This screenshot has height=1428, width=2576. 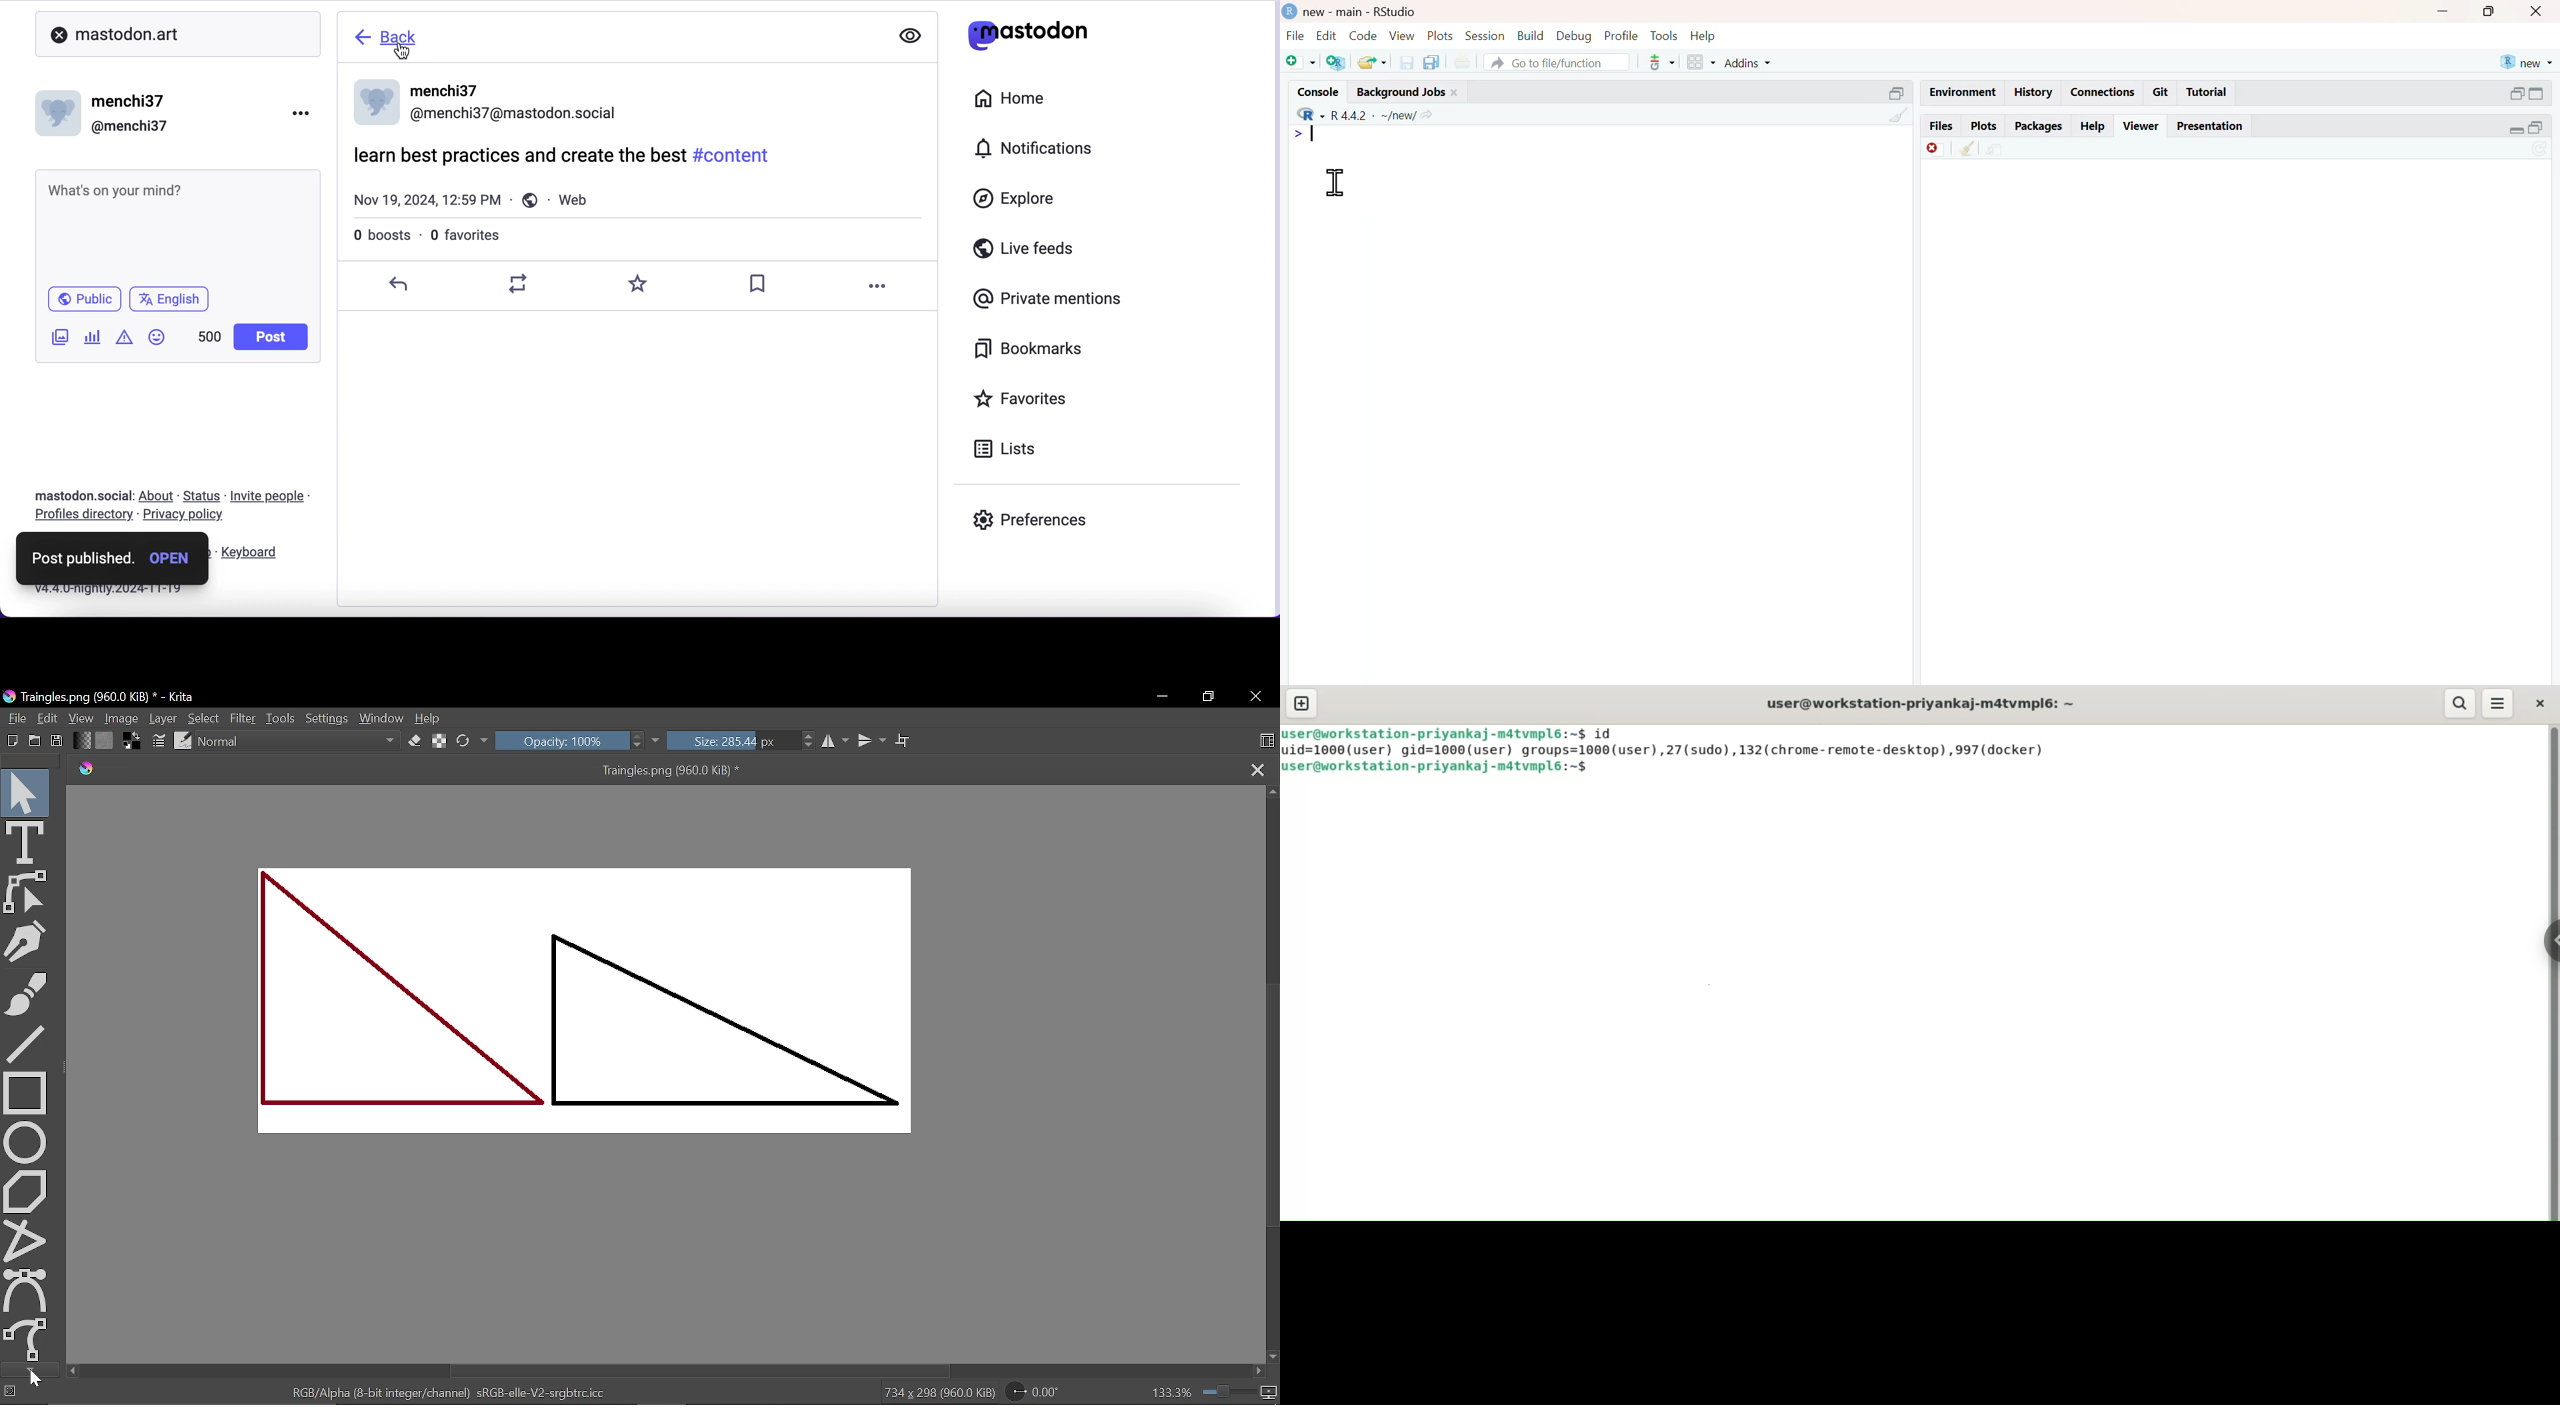 I want to click on 0 favorites, so click(x=467, y=233).